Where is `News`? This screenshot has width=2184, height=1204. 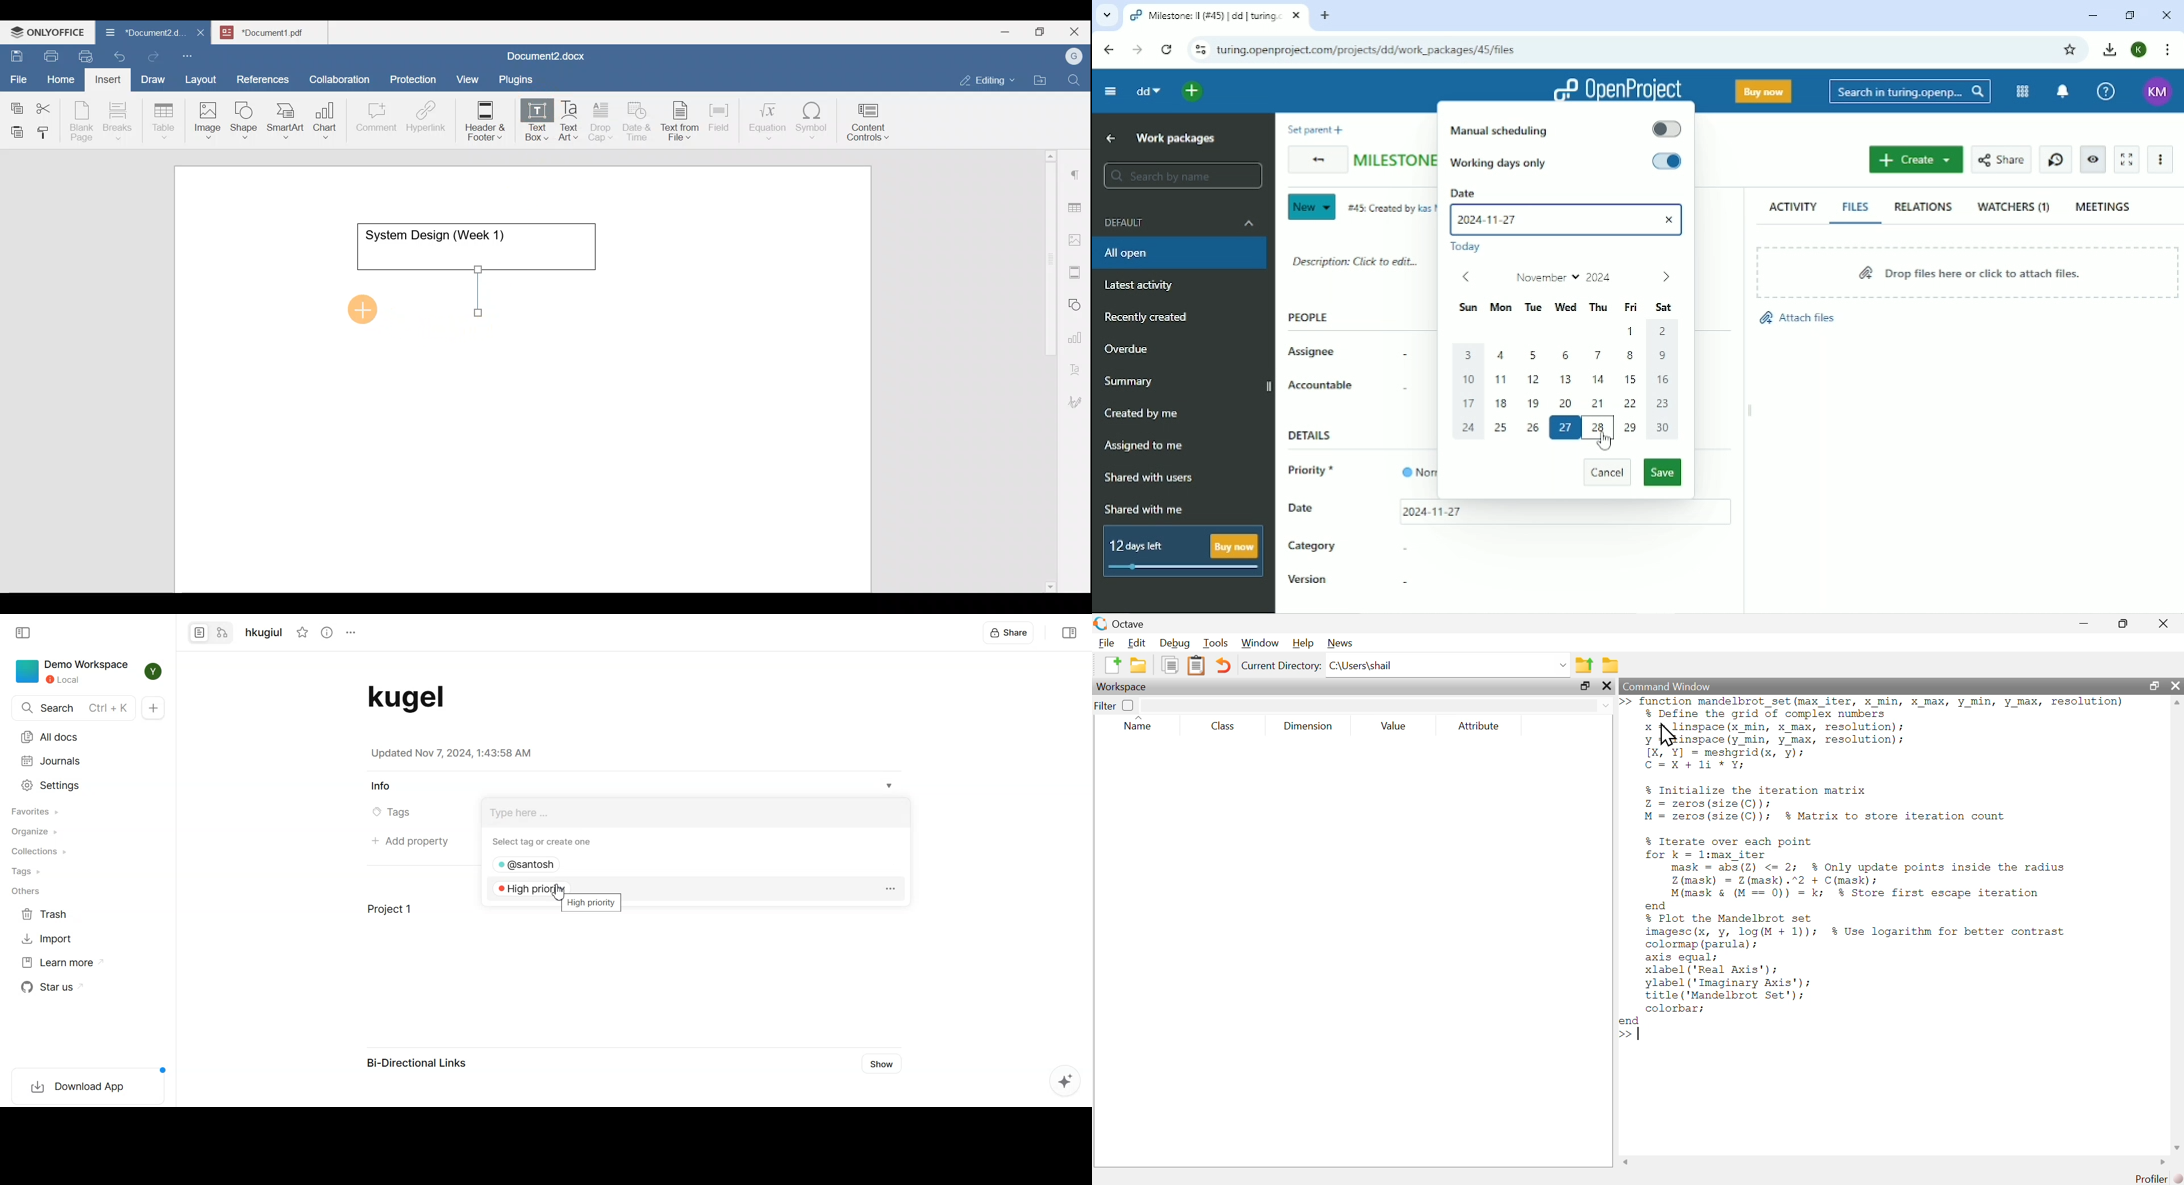 News is located at coordinates (1339, 644).